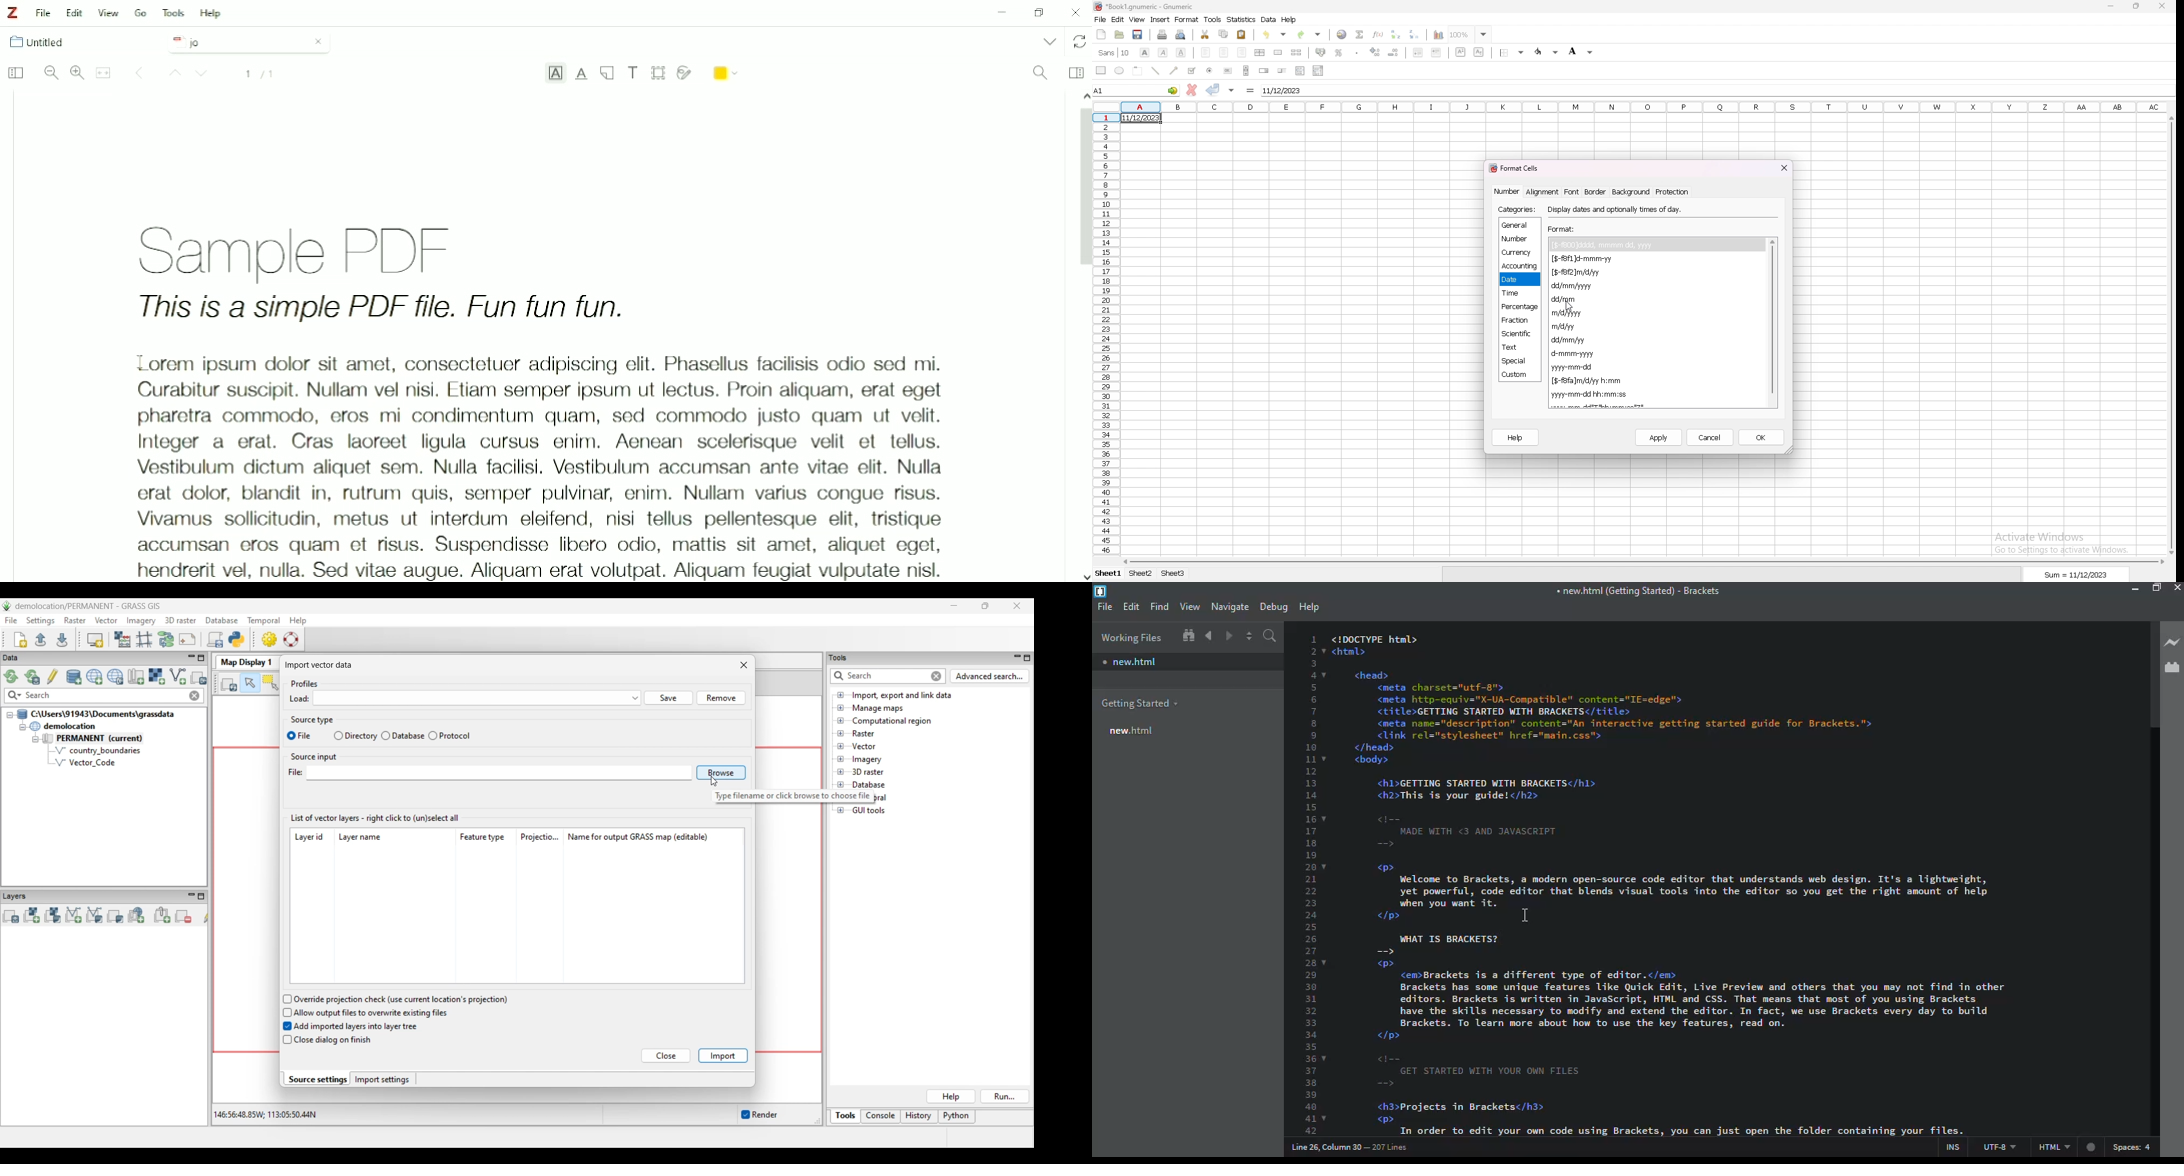 The width and height of the screenshot is (2184, 1176). I want to click on [$-f8f1]d-mmmm-yy, so click(1607, 259).